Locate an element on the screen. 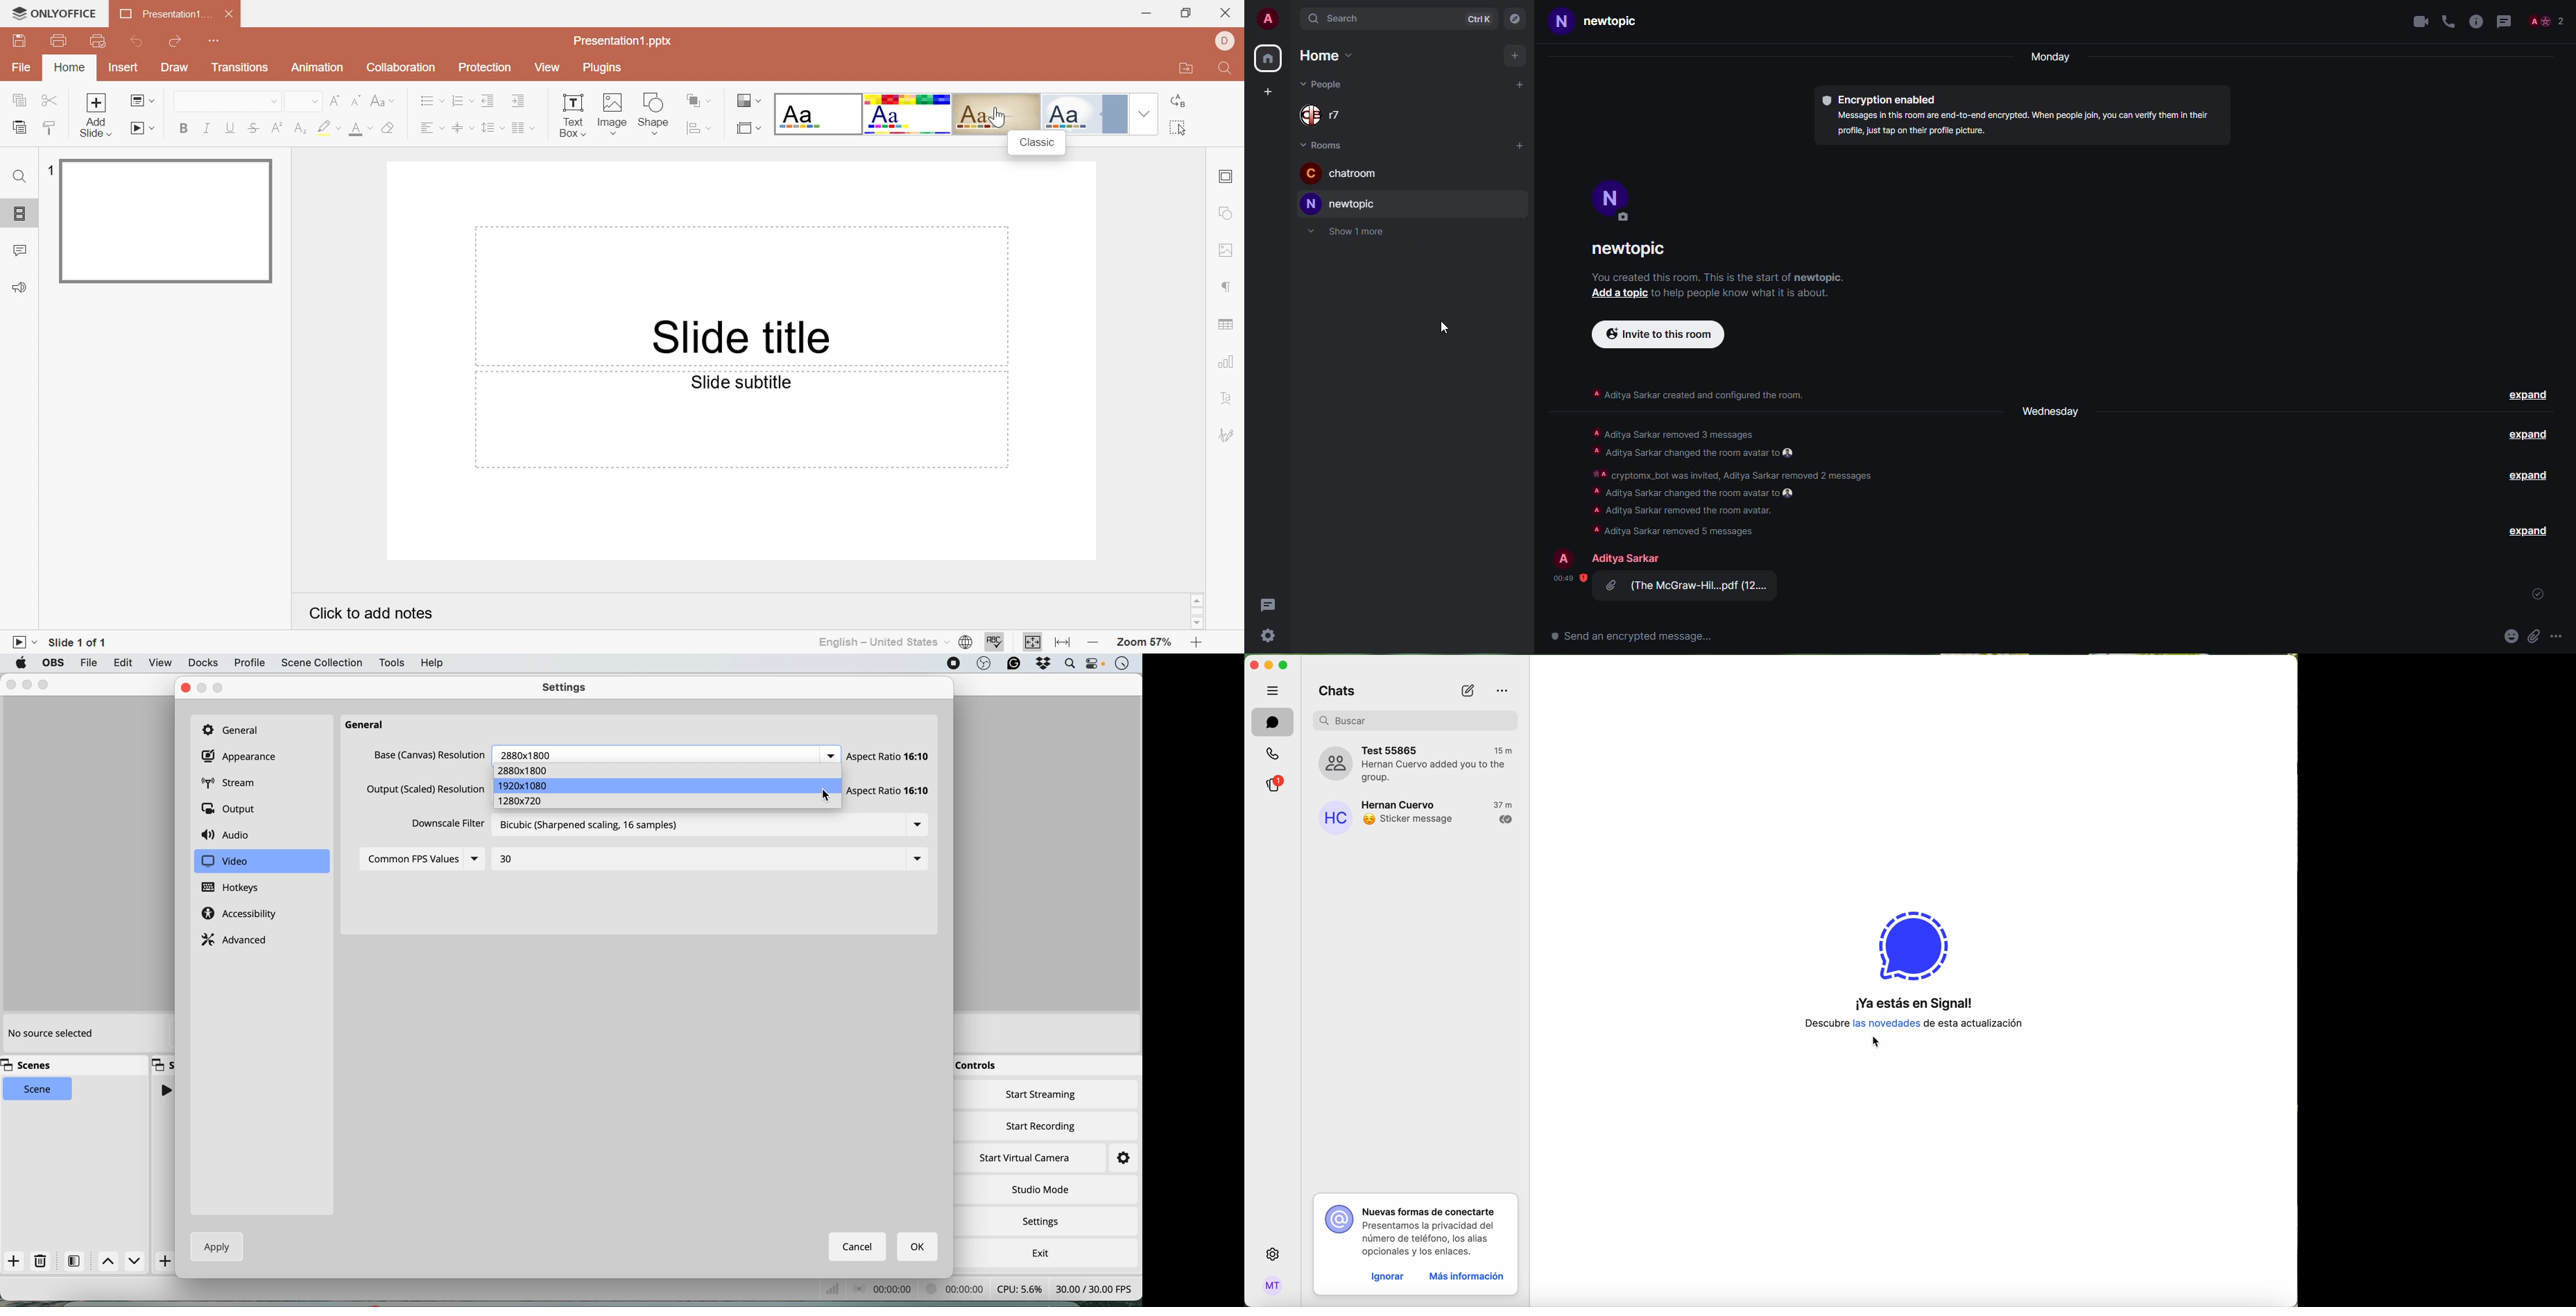 The width and height of the screenshot is (2576, 1316). info is located at coordinates (2476, 21).